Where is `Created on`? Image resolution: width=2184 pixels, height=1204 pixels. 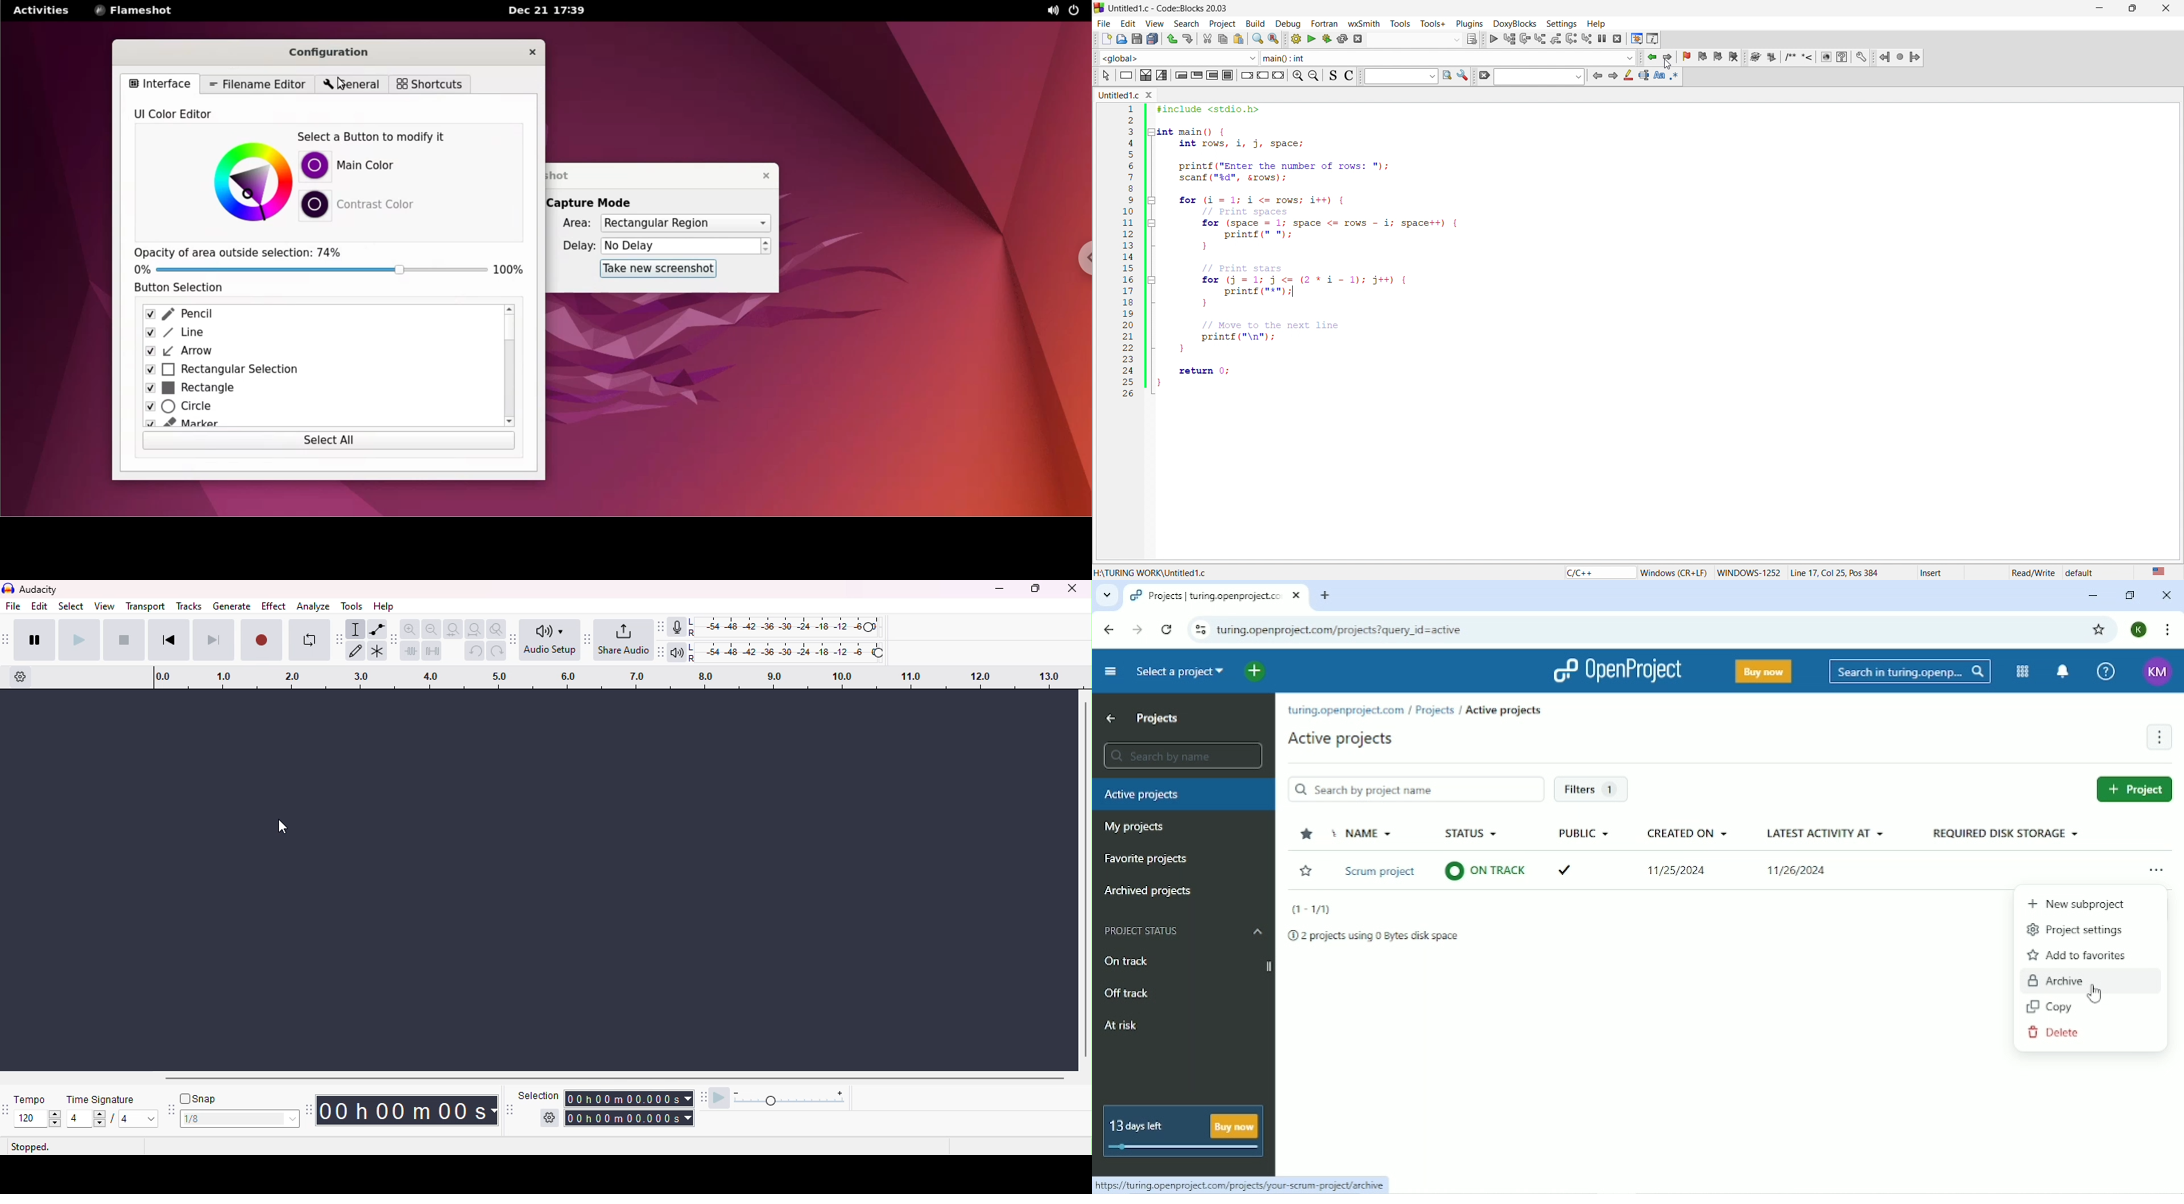
Created on is located at coordinates (1688, 833).